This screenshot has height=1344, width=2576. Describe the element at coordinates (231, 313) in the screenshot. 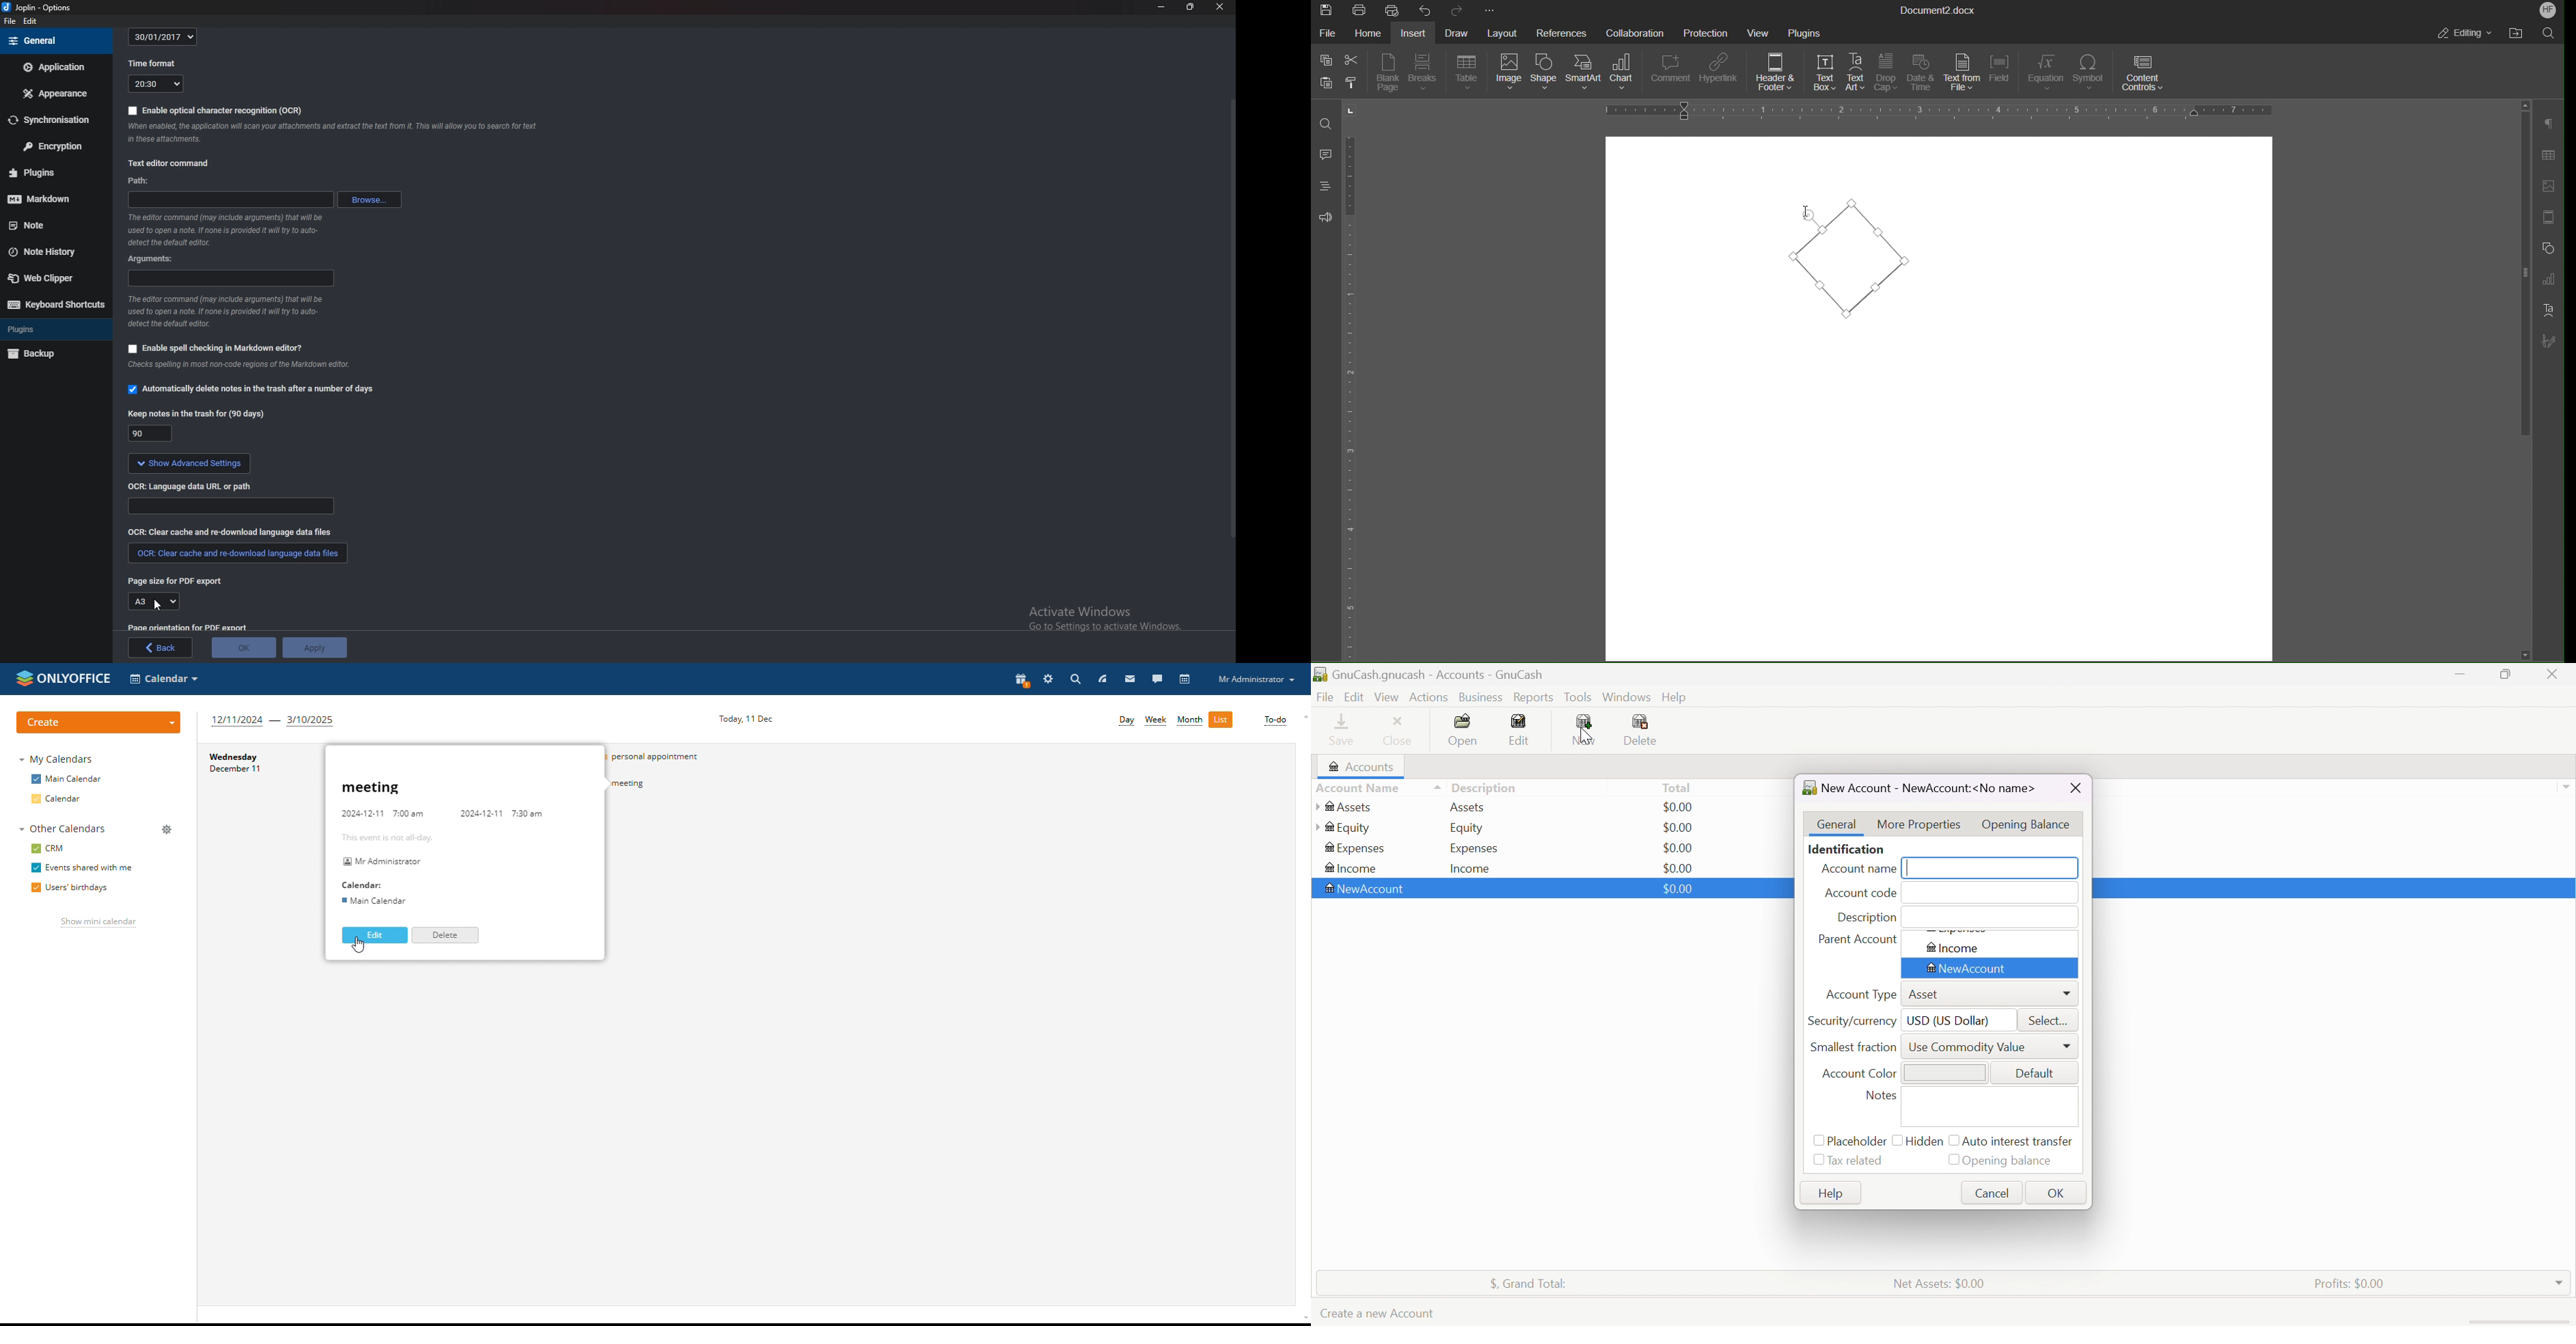

I see `Info` at that location.